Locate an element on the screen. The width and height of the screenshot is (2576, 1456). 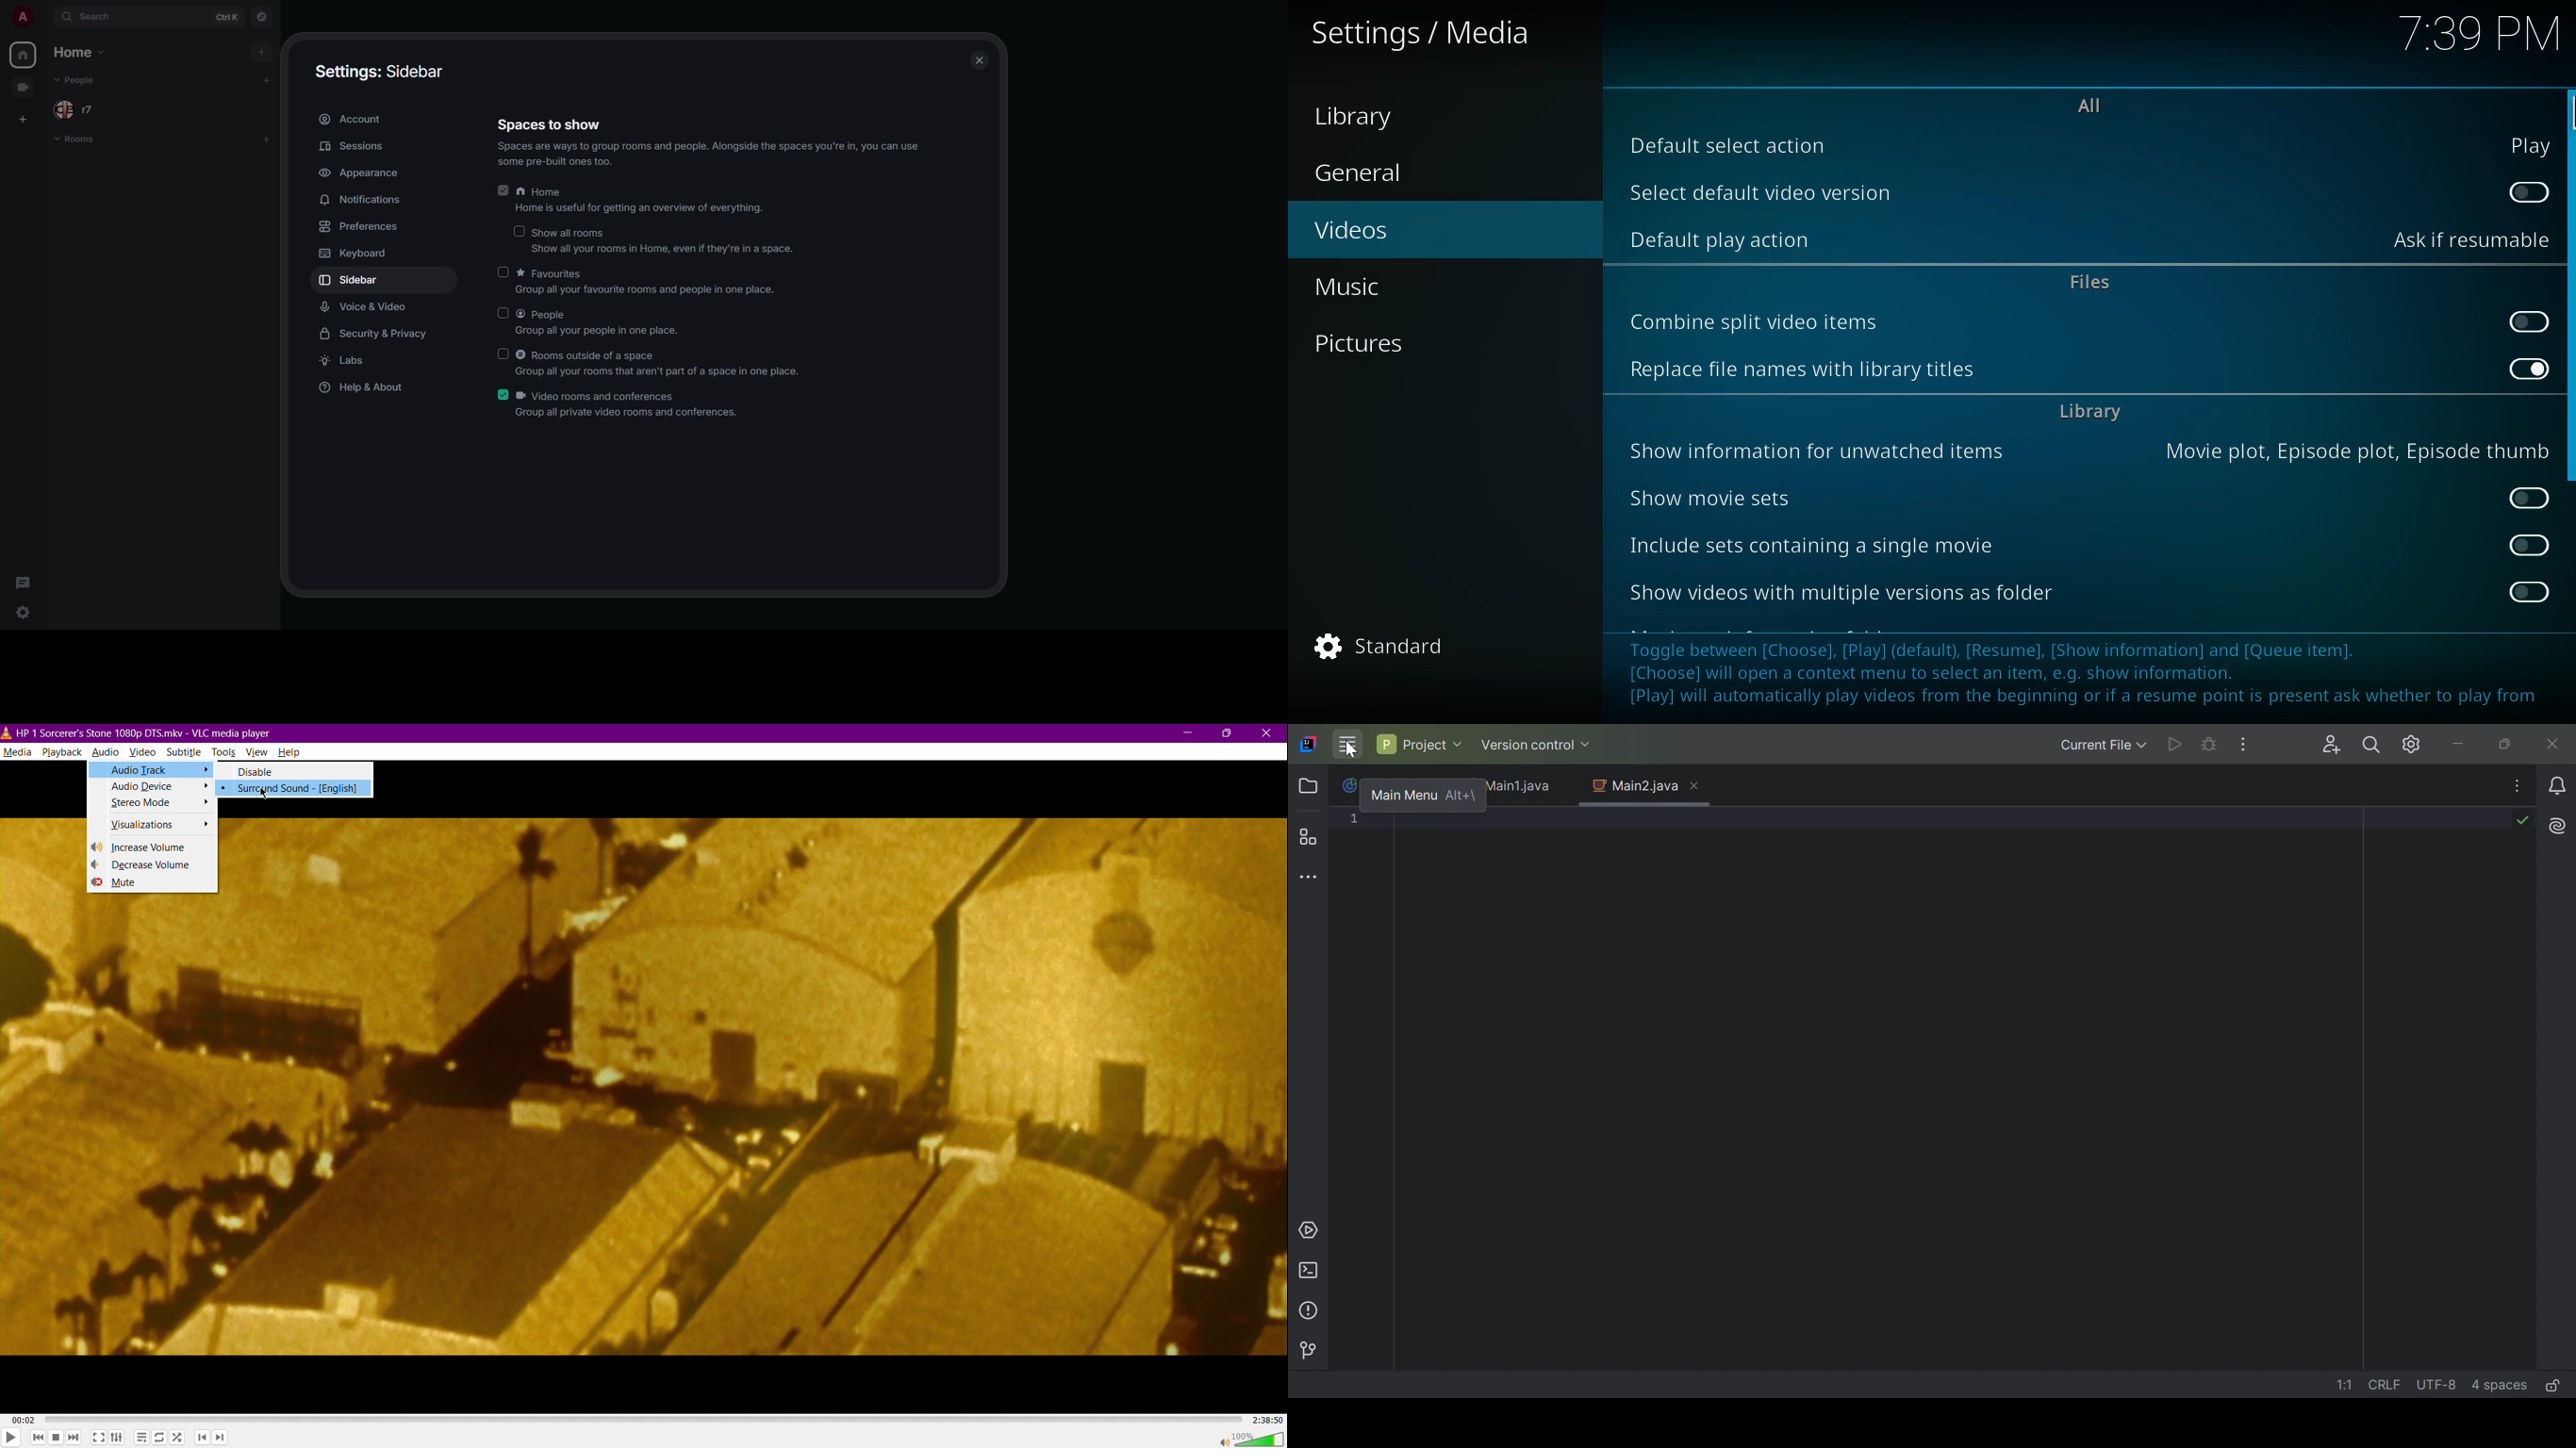
people is located at coordinates (78, 80).